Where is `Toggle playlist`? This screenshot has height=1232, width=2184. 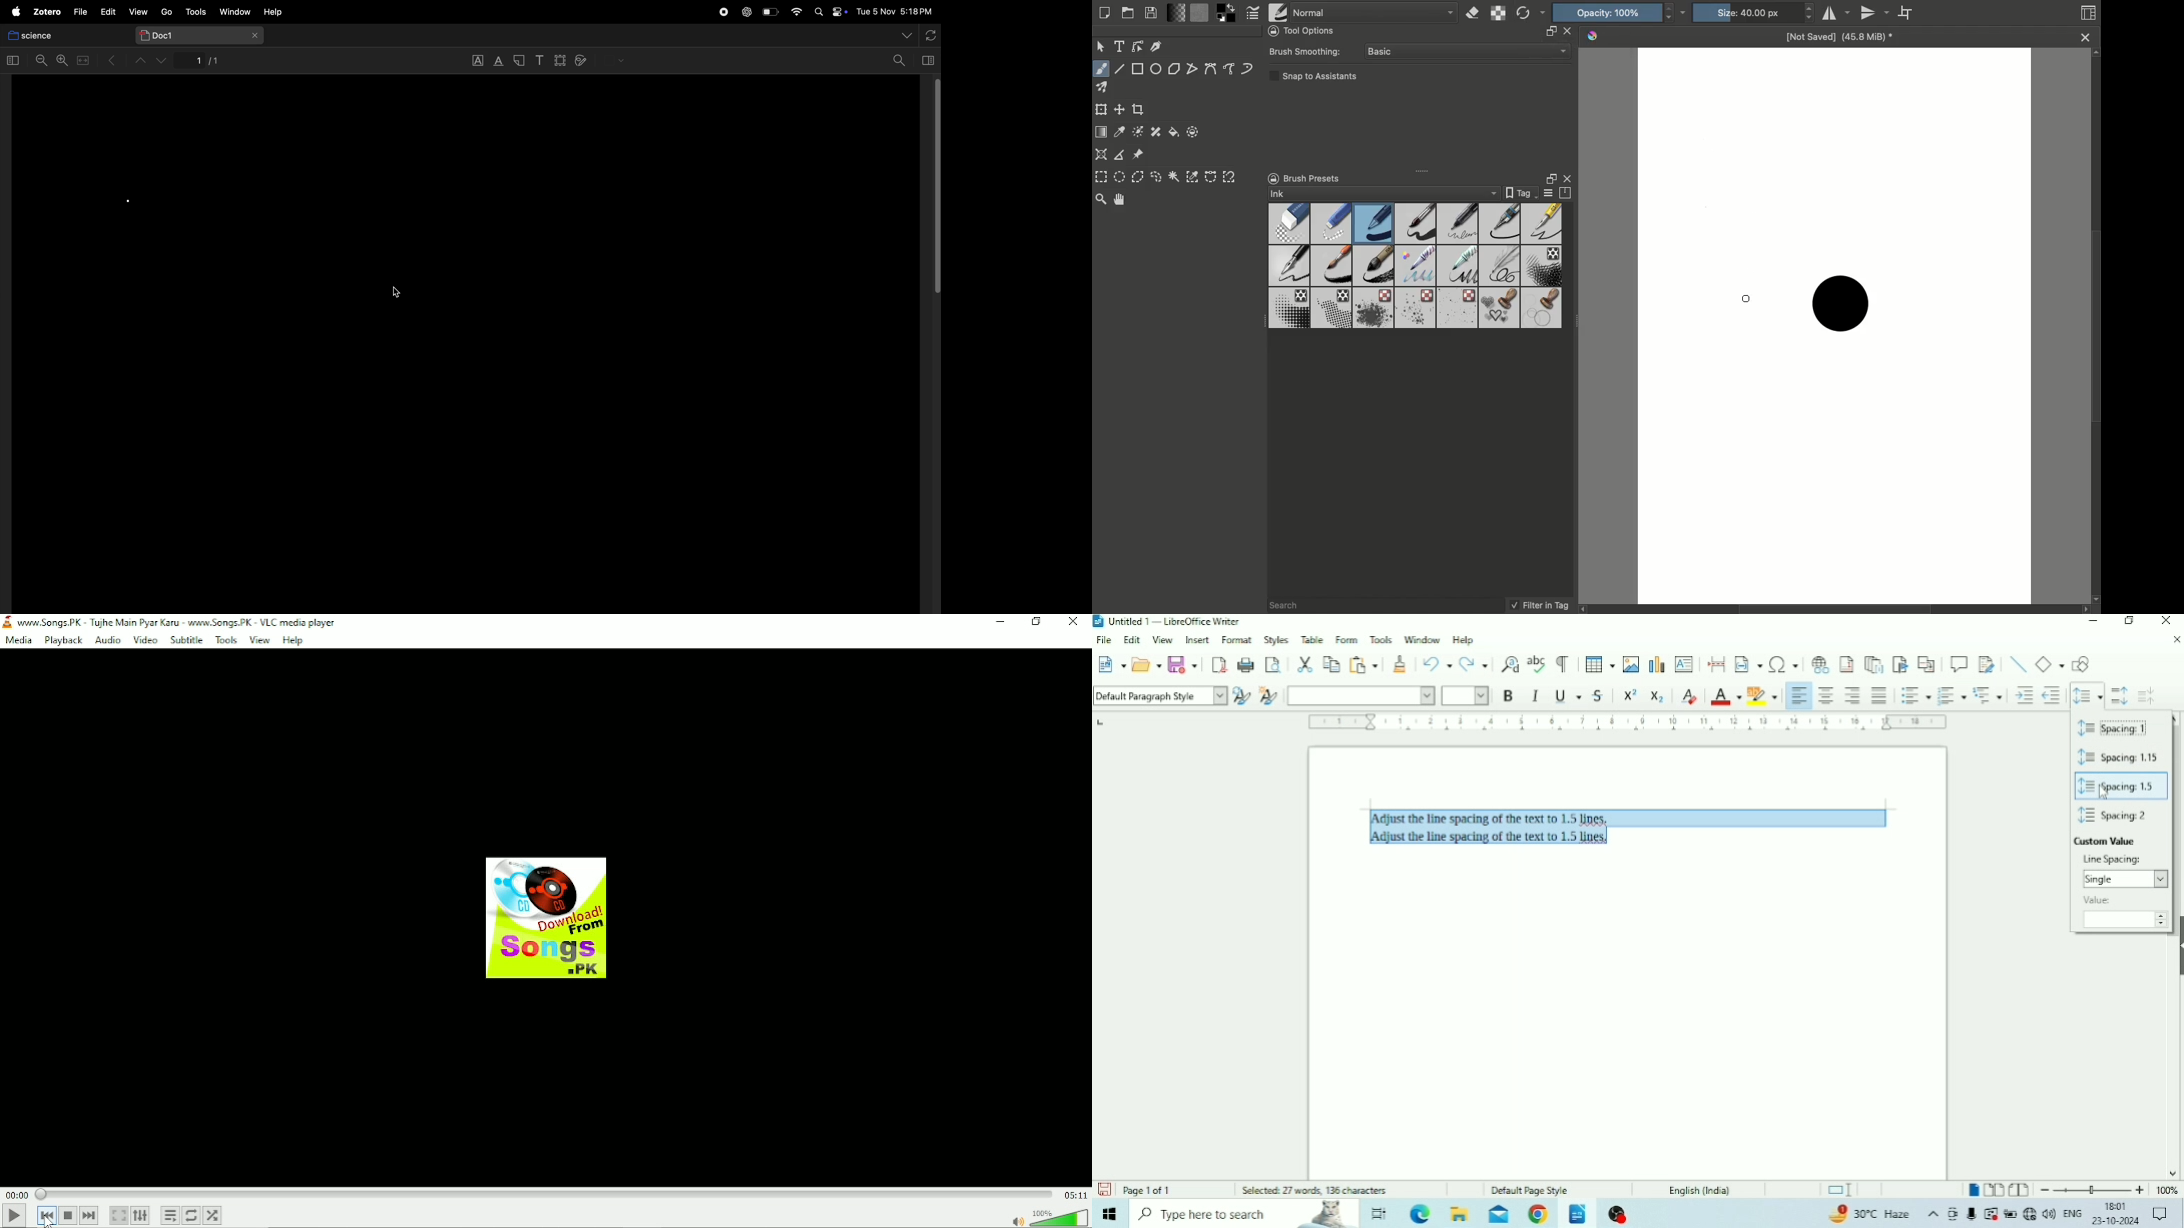 Toggle playlist is located at coordinates (168, 1216).